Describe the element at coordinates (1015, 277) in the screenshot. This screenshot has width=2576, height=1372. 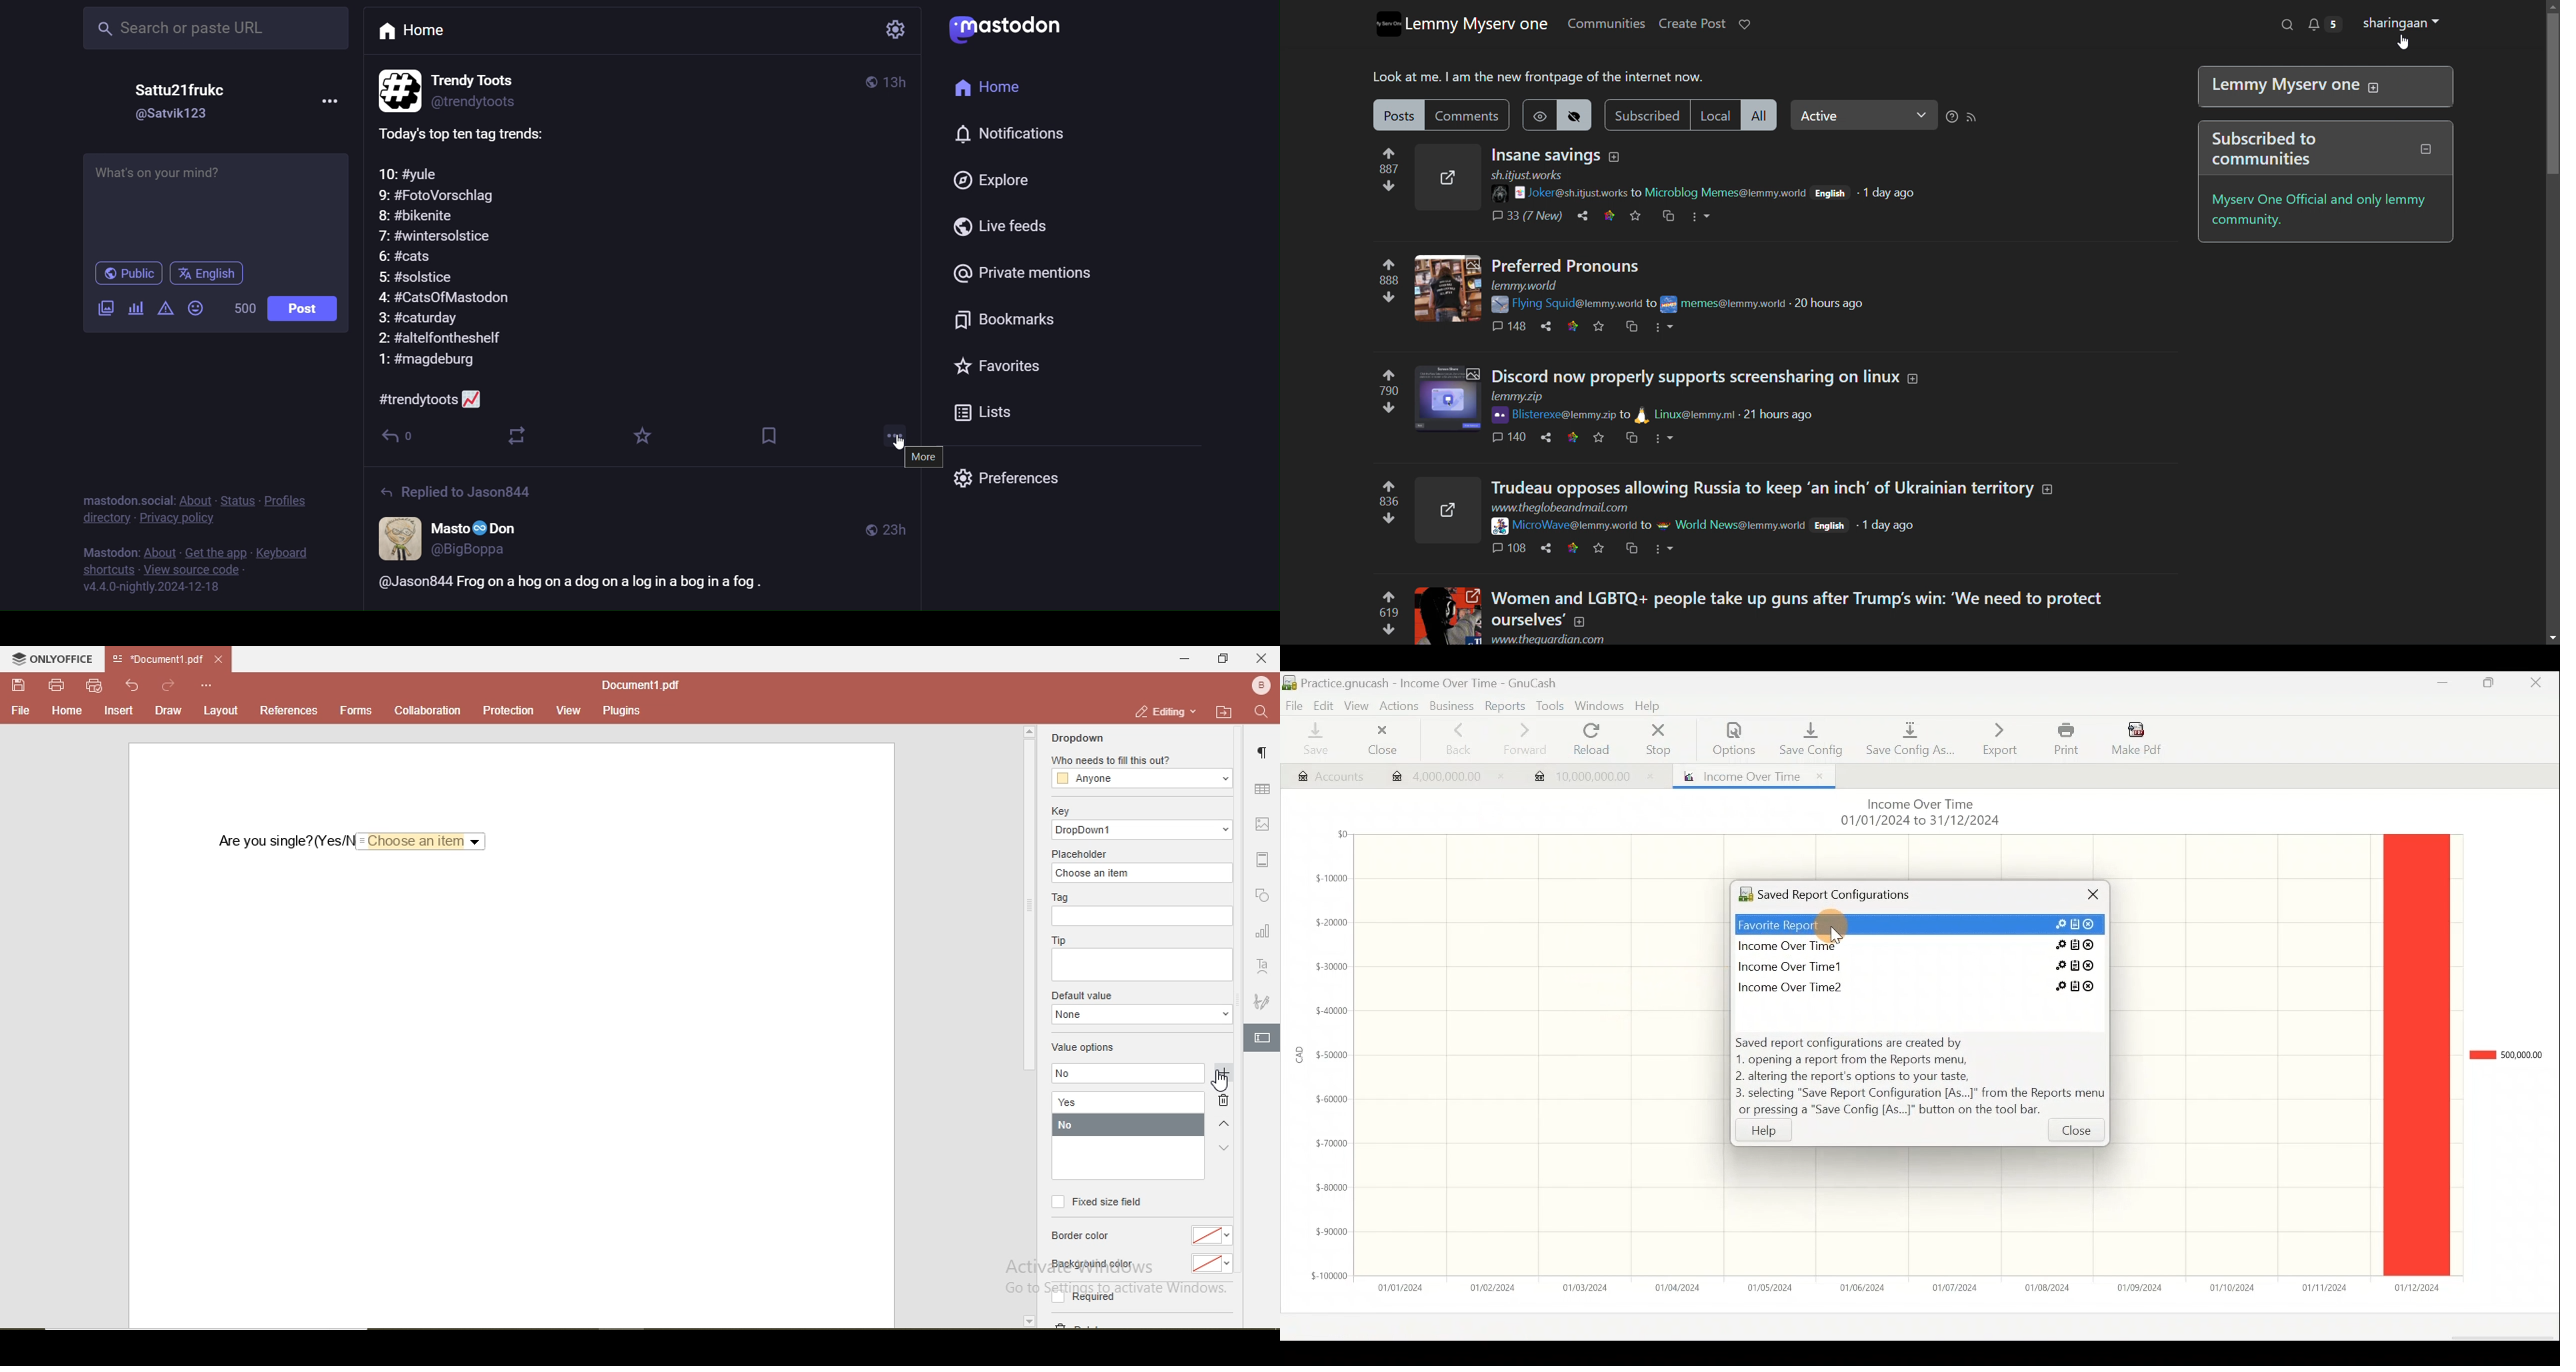
I see `private mentions` at that location.